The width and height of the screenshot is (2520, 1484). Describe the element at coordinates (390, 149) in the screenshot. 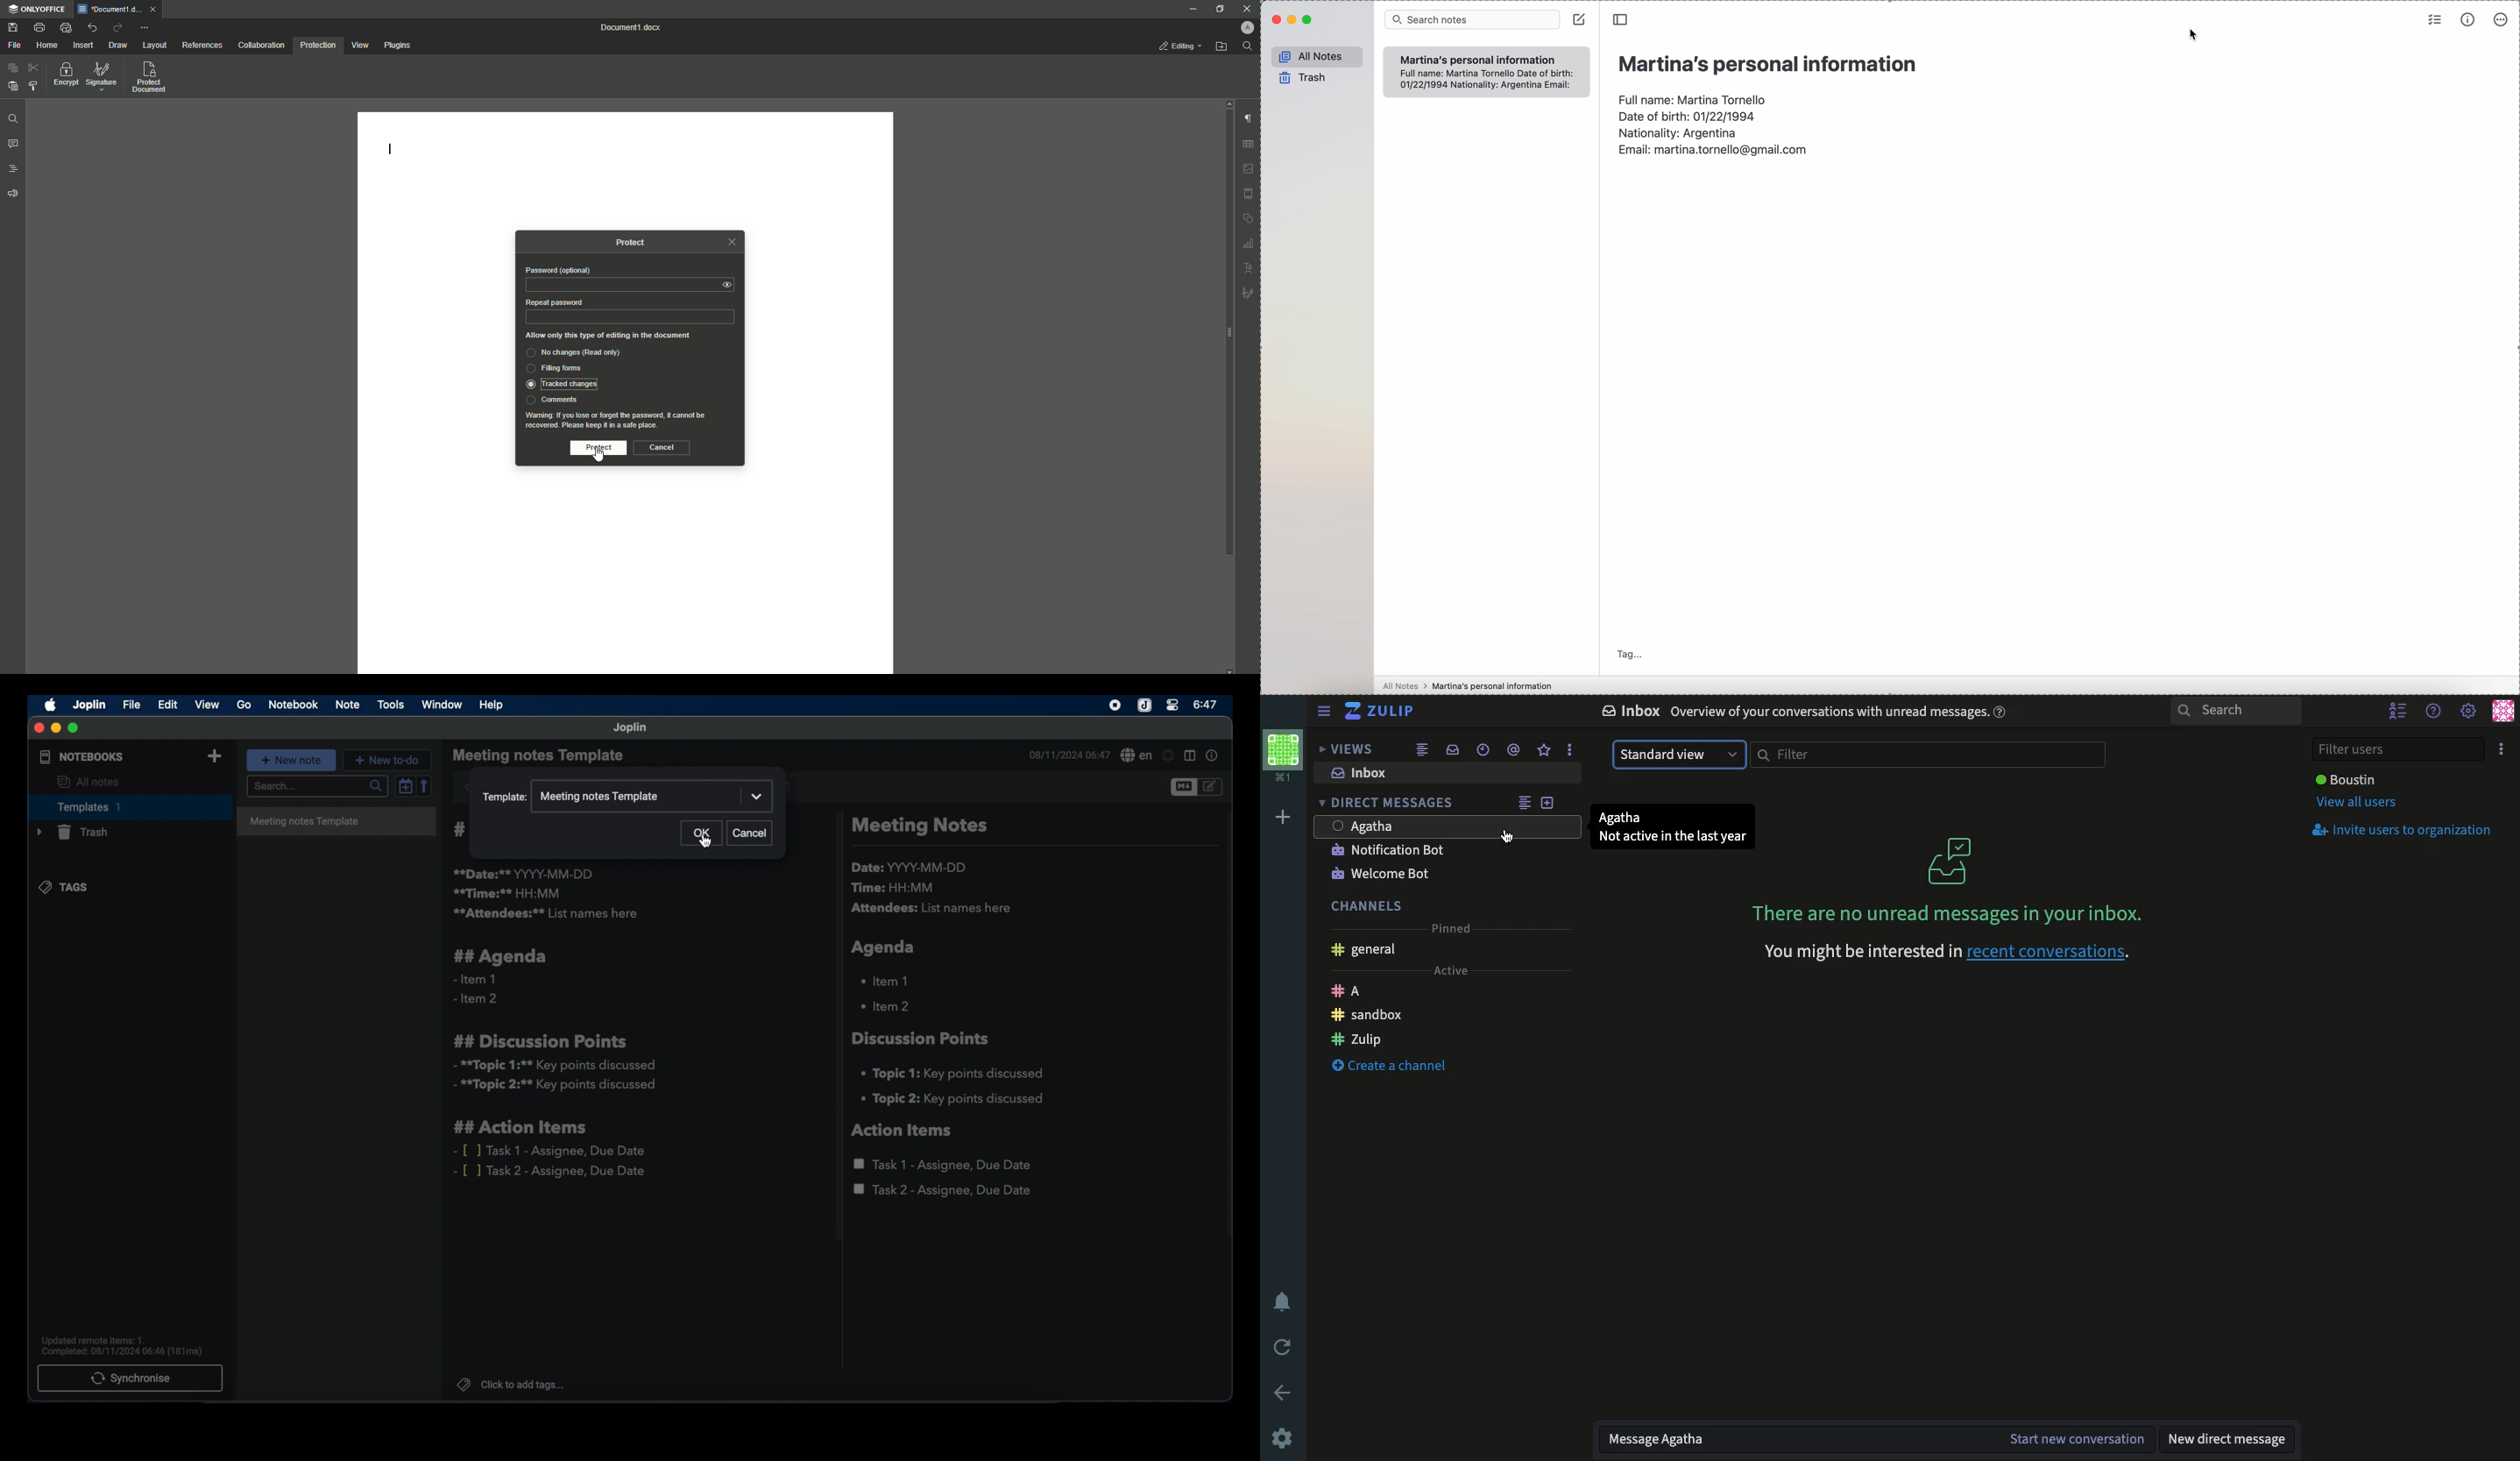

I see `Text line` at that location.